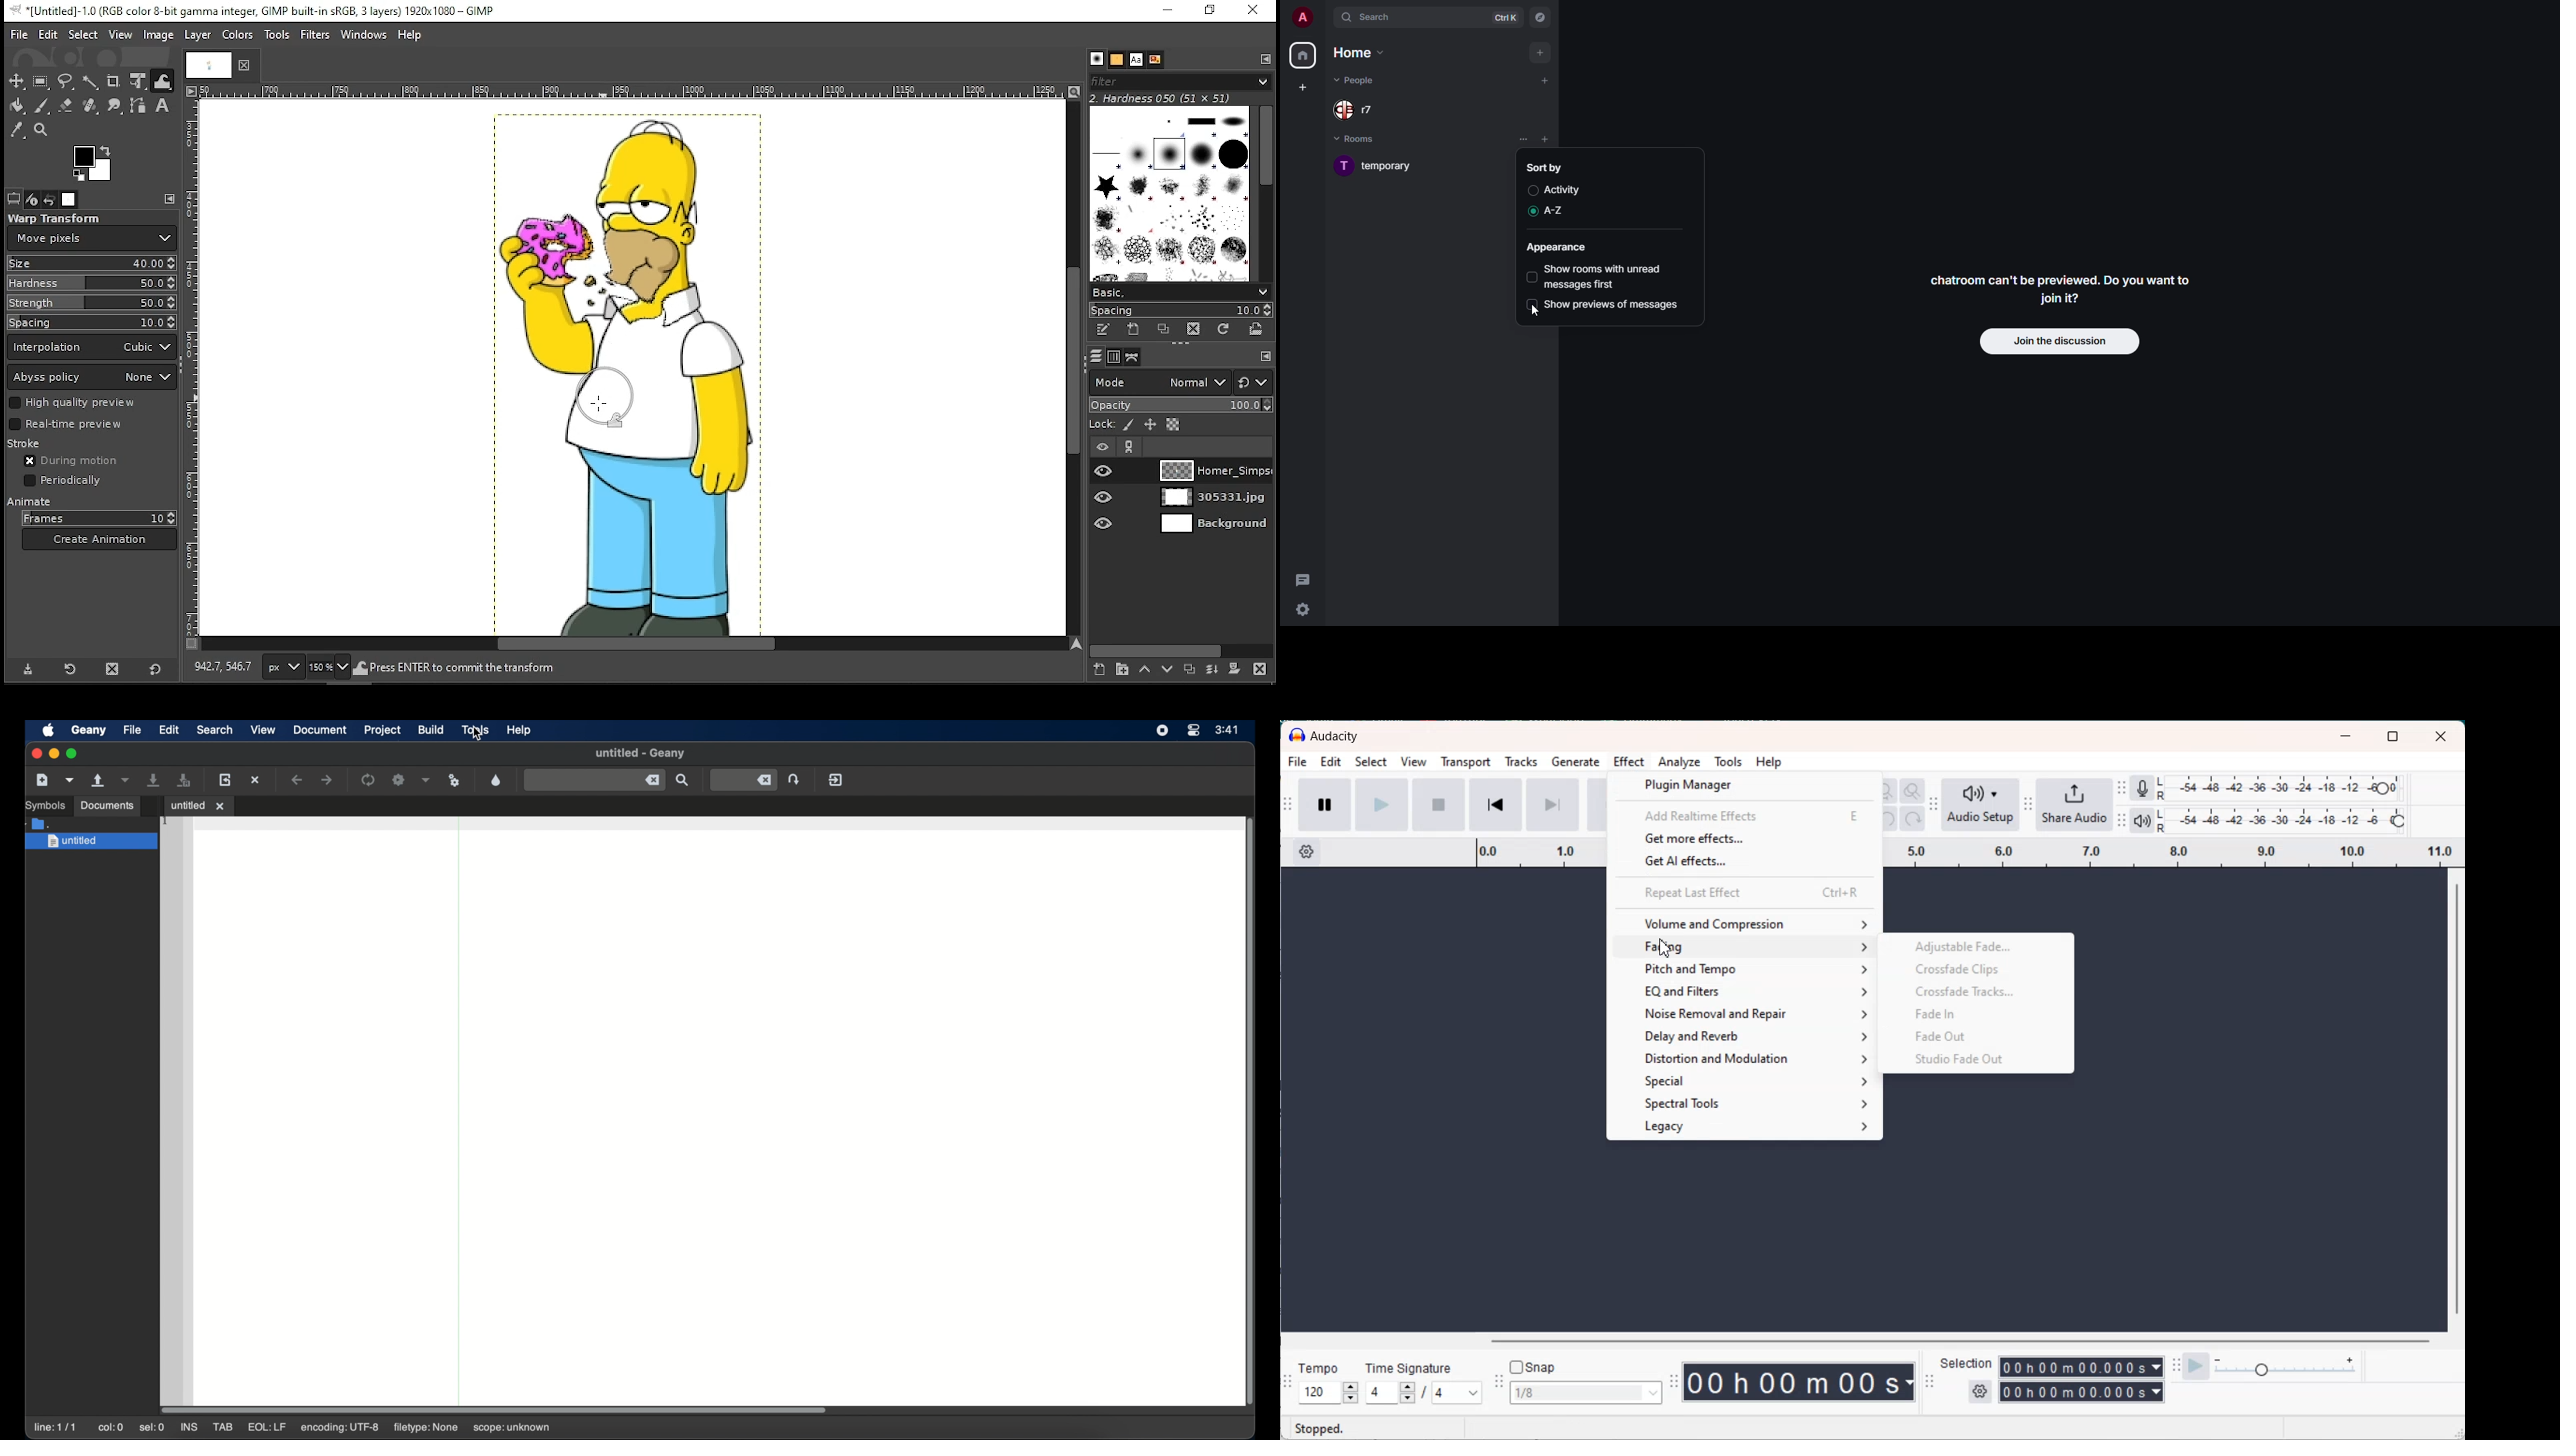 The height and width of the screenshot is (1456, 2576). What do you see at coordinates (1321, 1364) in the screenshot?
I see `Tempo` at bounding box center [1321, 1364].